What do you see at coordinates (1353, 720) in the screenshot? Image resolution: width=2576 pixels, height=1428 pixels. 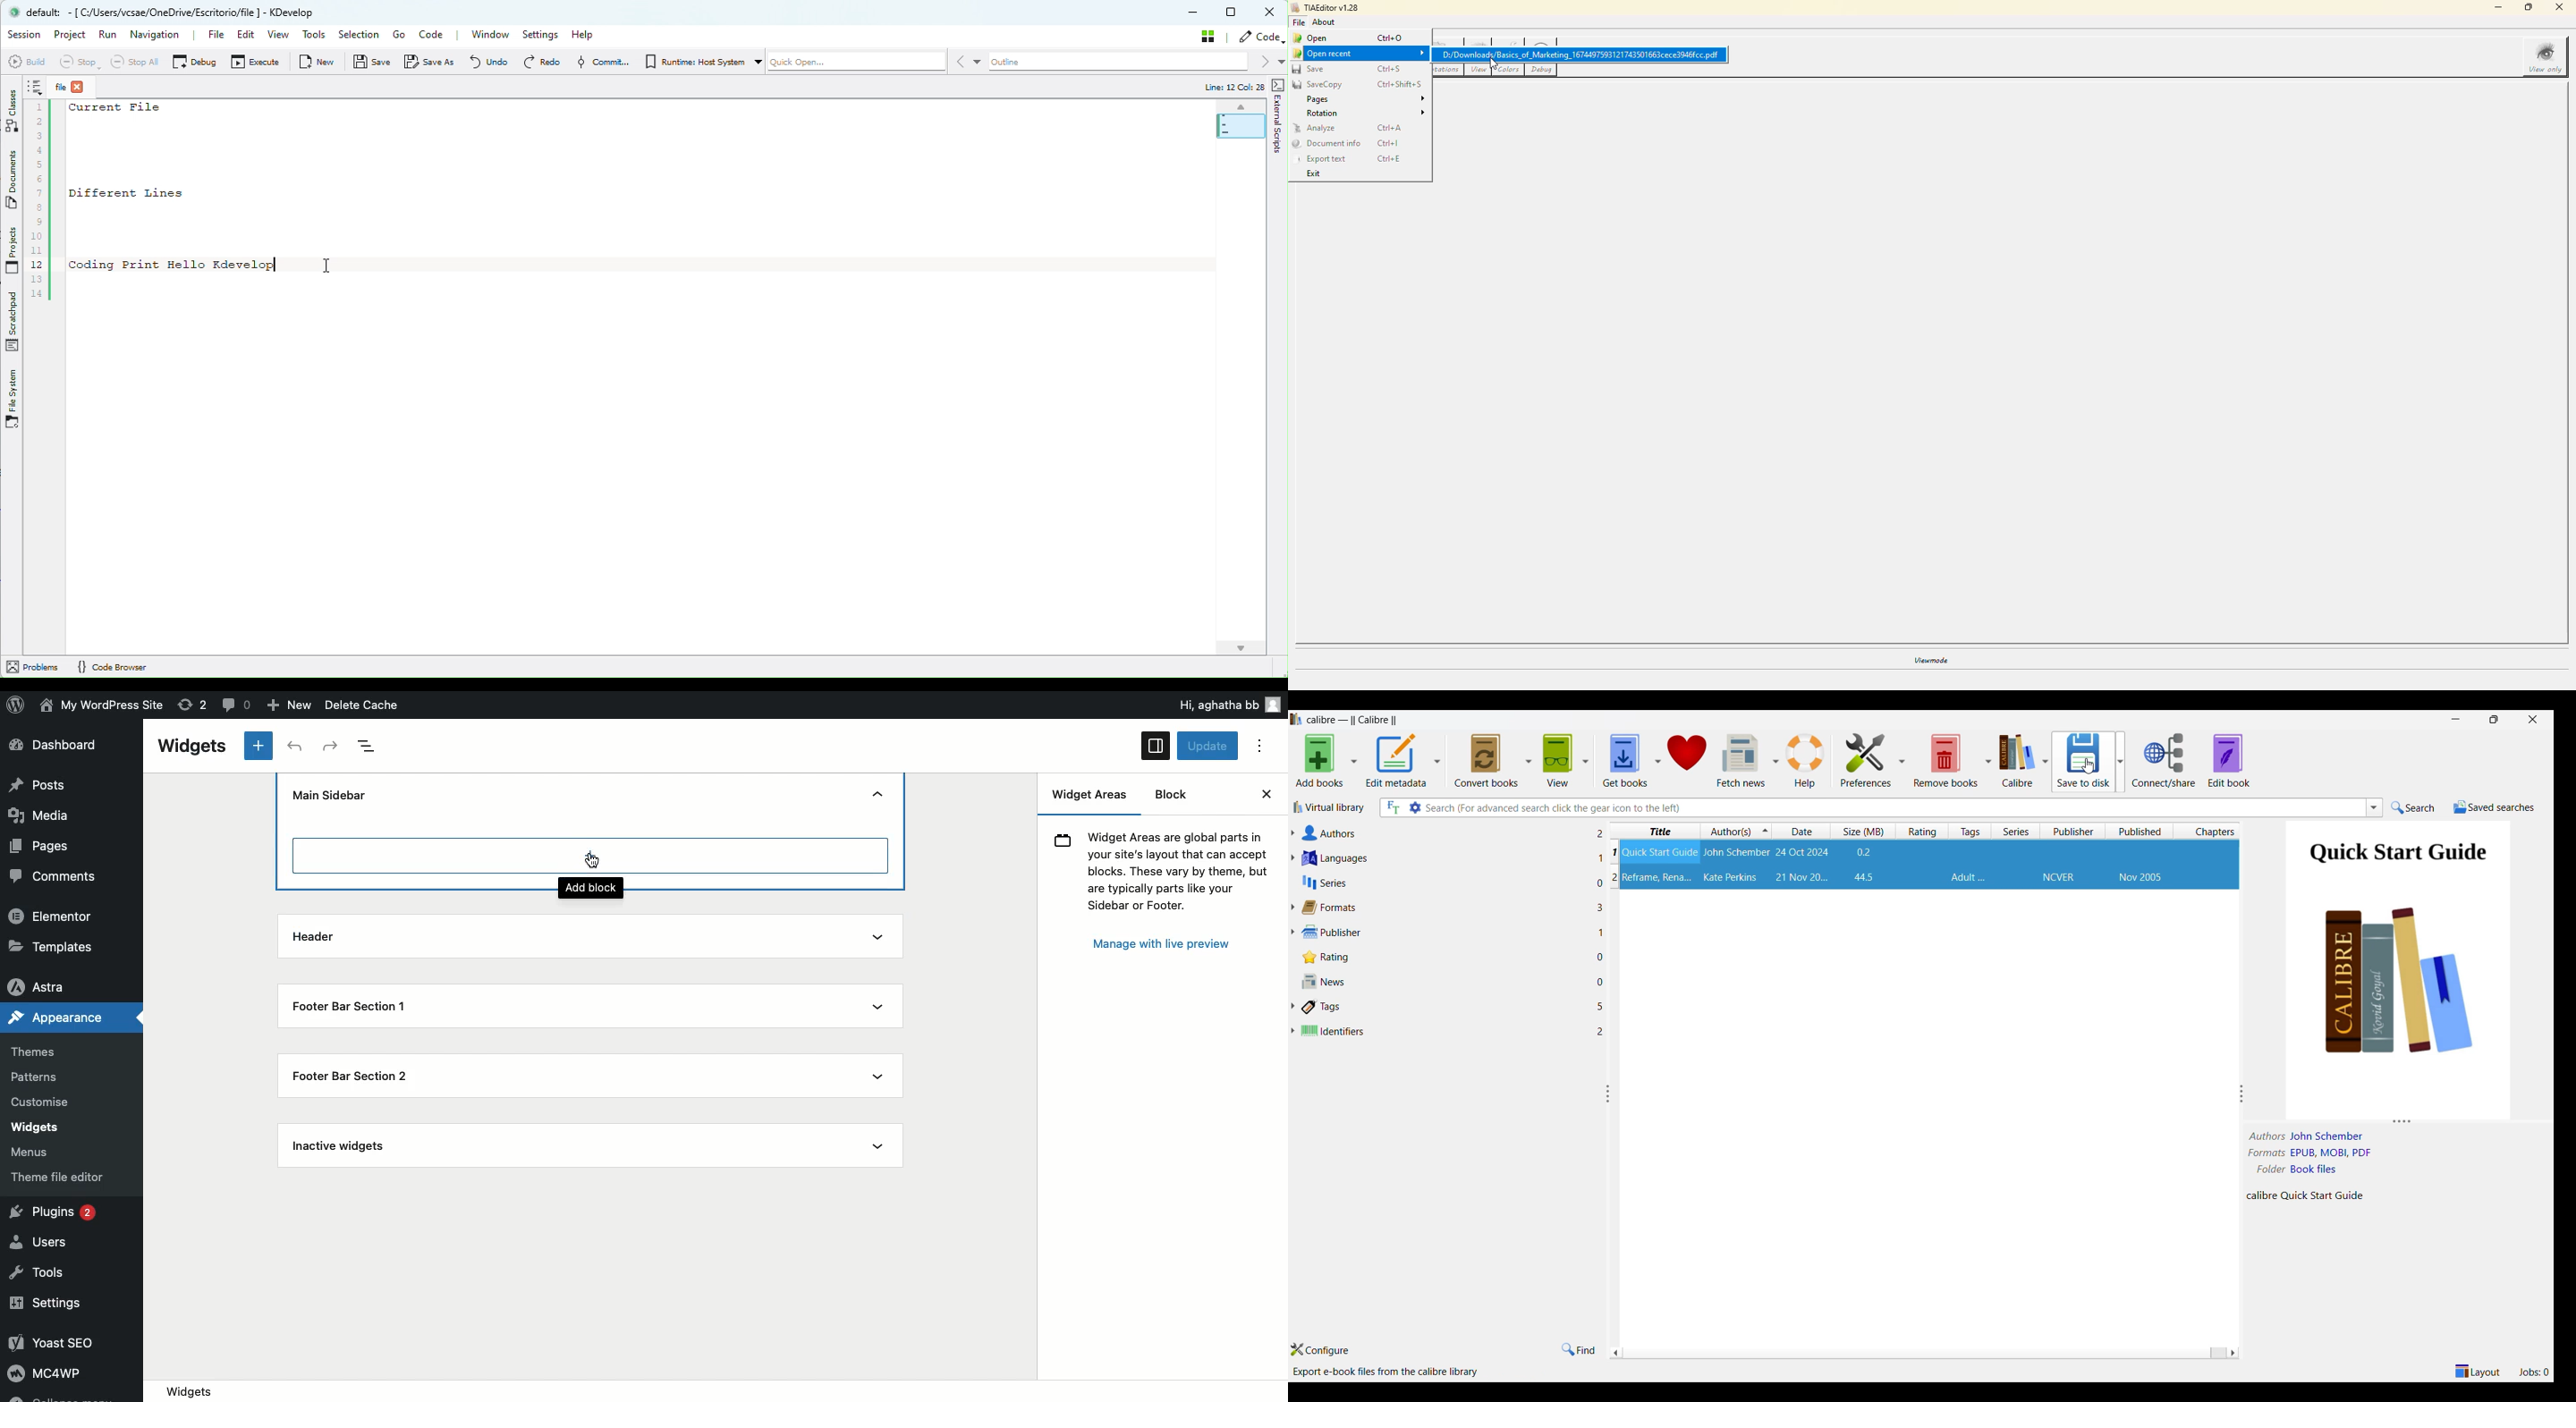 I see `Software name` at bounding box center [1353, 720].